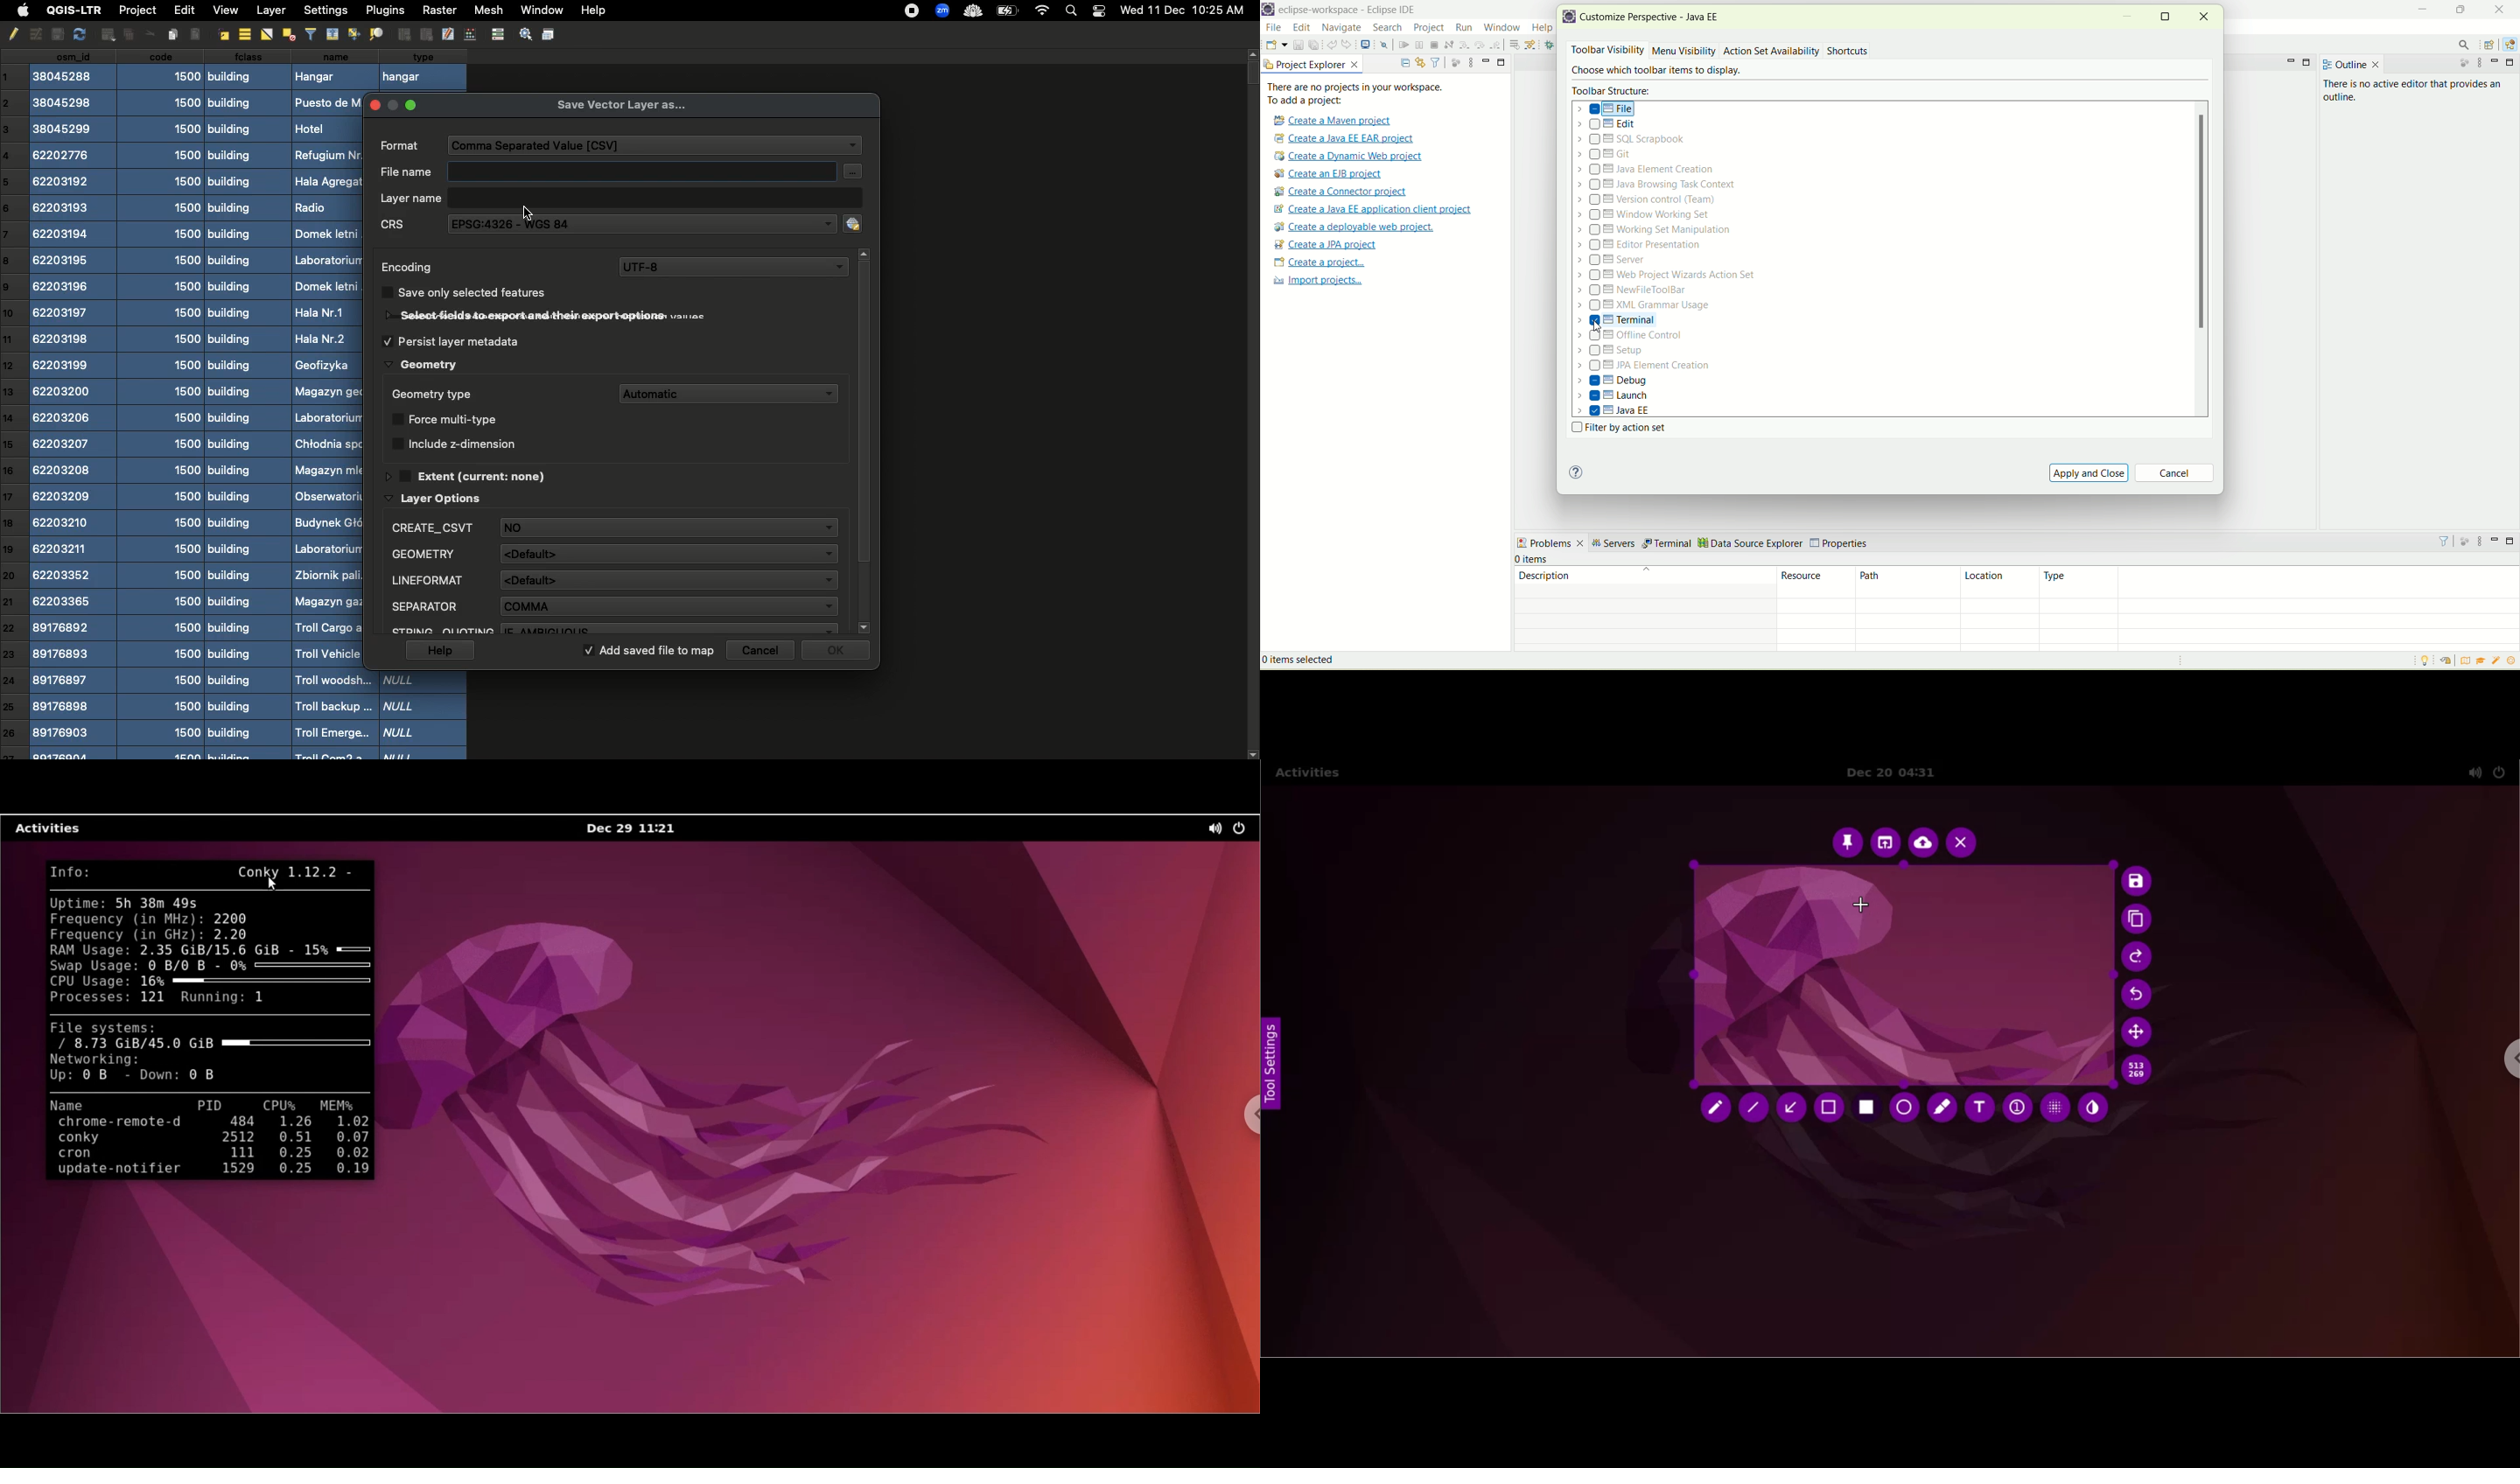 This screenshot has height=1484, width=2520. I want to click on create a dynamic web project, so click(1351, 156).